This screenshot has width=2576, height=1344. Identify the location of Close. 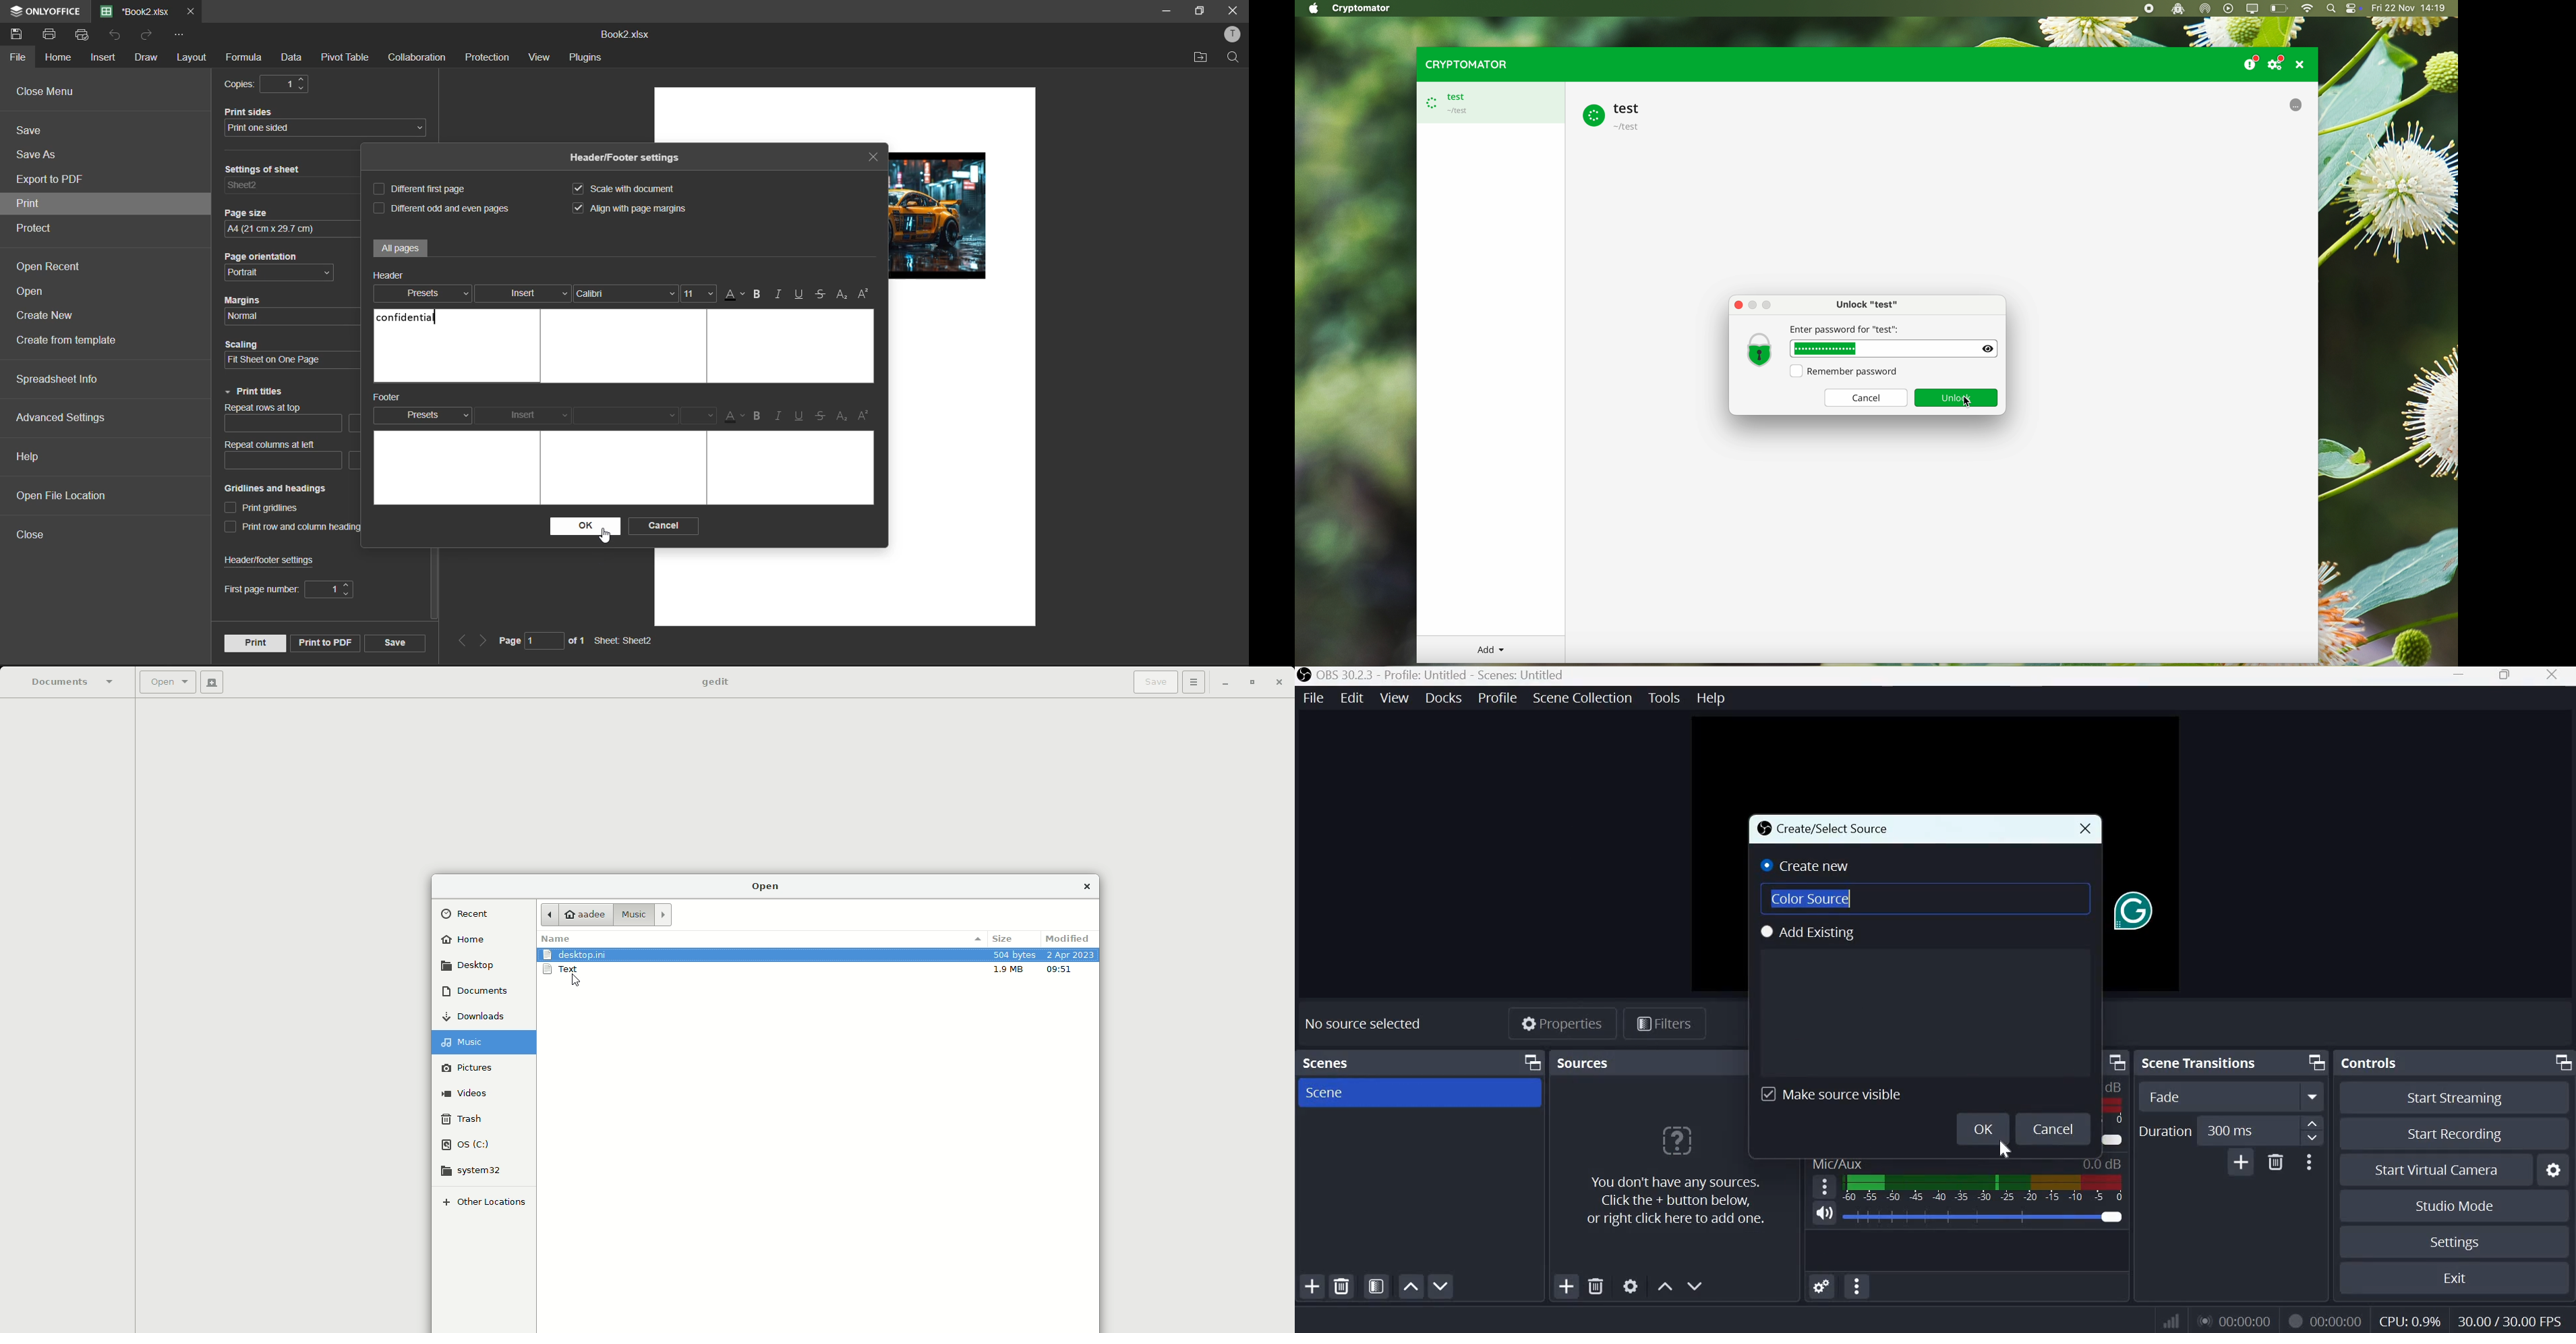
(2554, 676).